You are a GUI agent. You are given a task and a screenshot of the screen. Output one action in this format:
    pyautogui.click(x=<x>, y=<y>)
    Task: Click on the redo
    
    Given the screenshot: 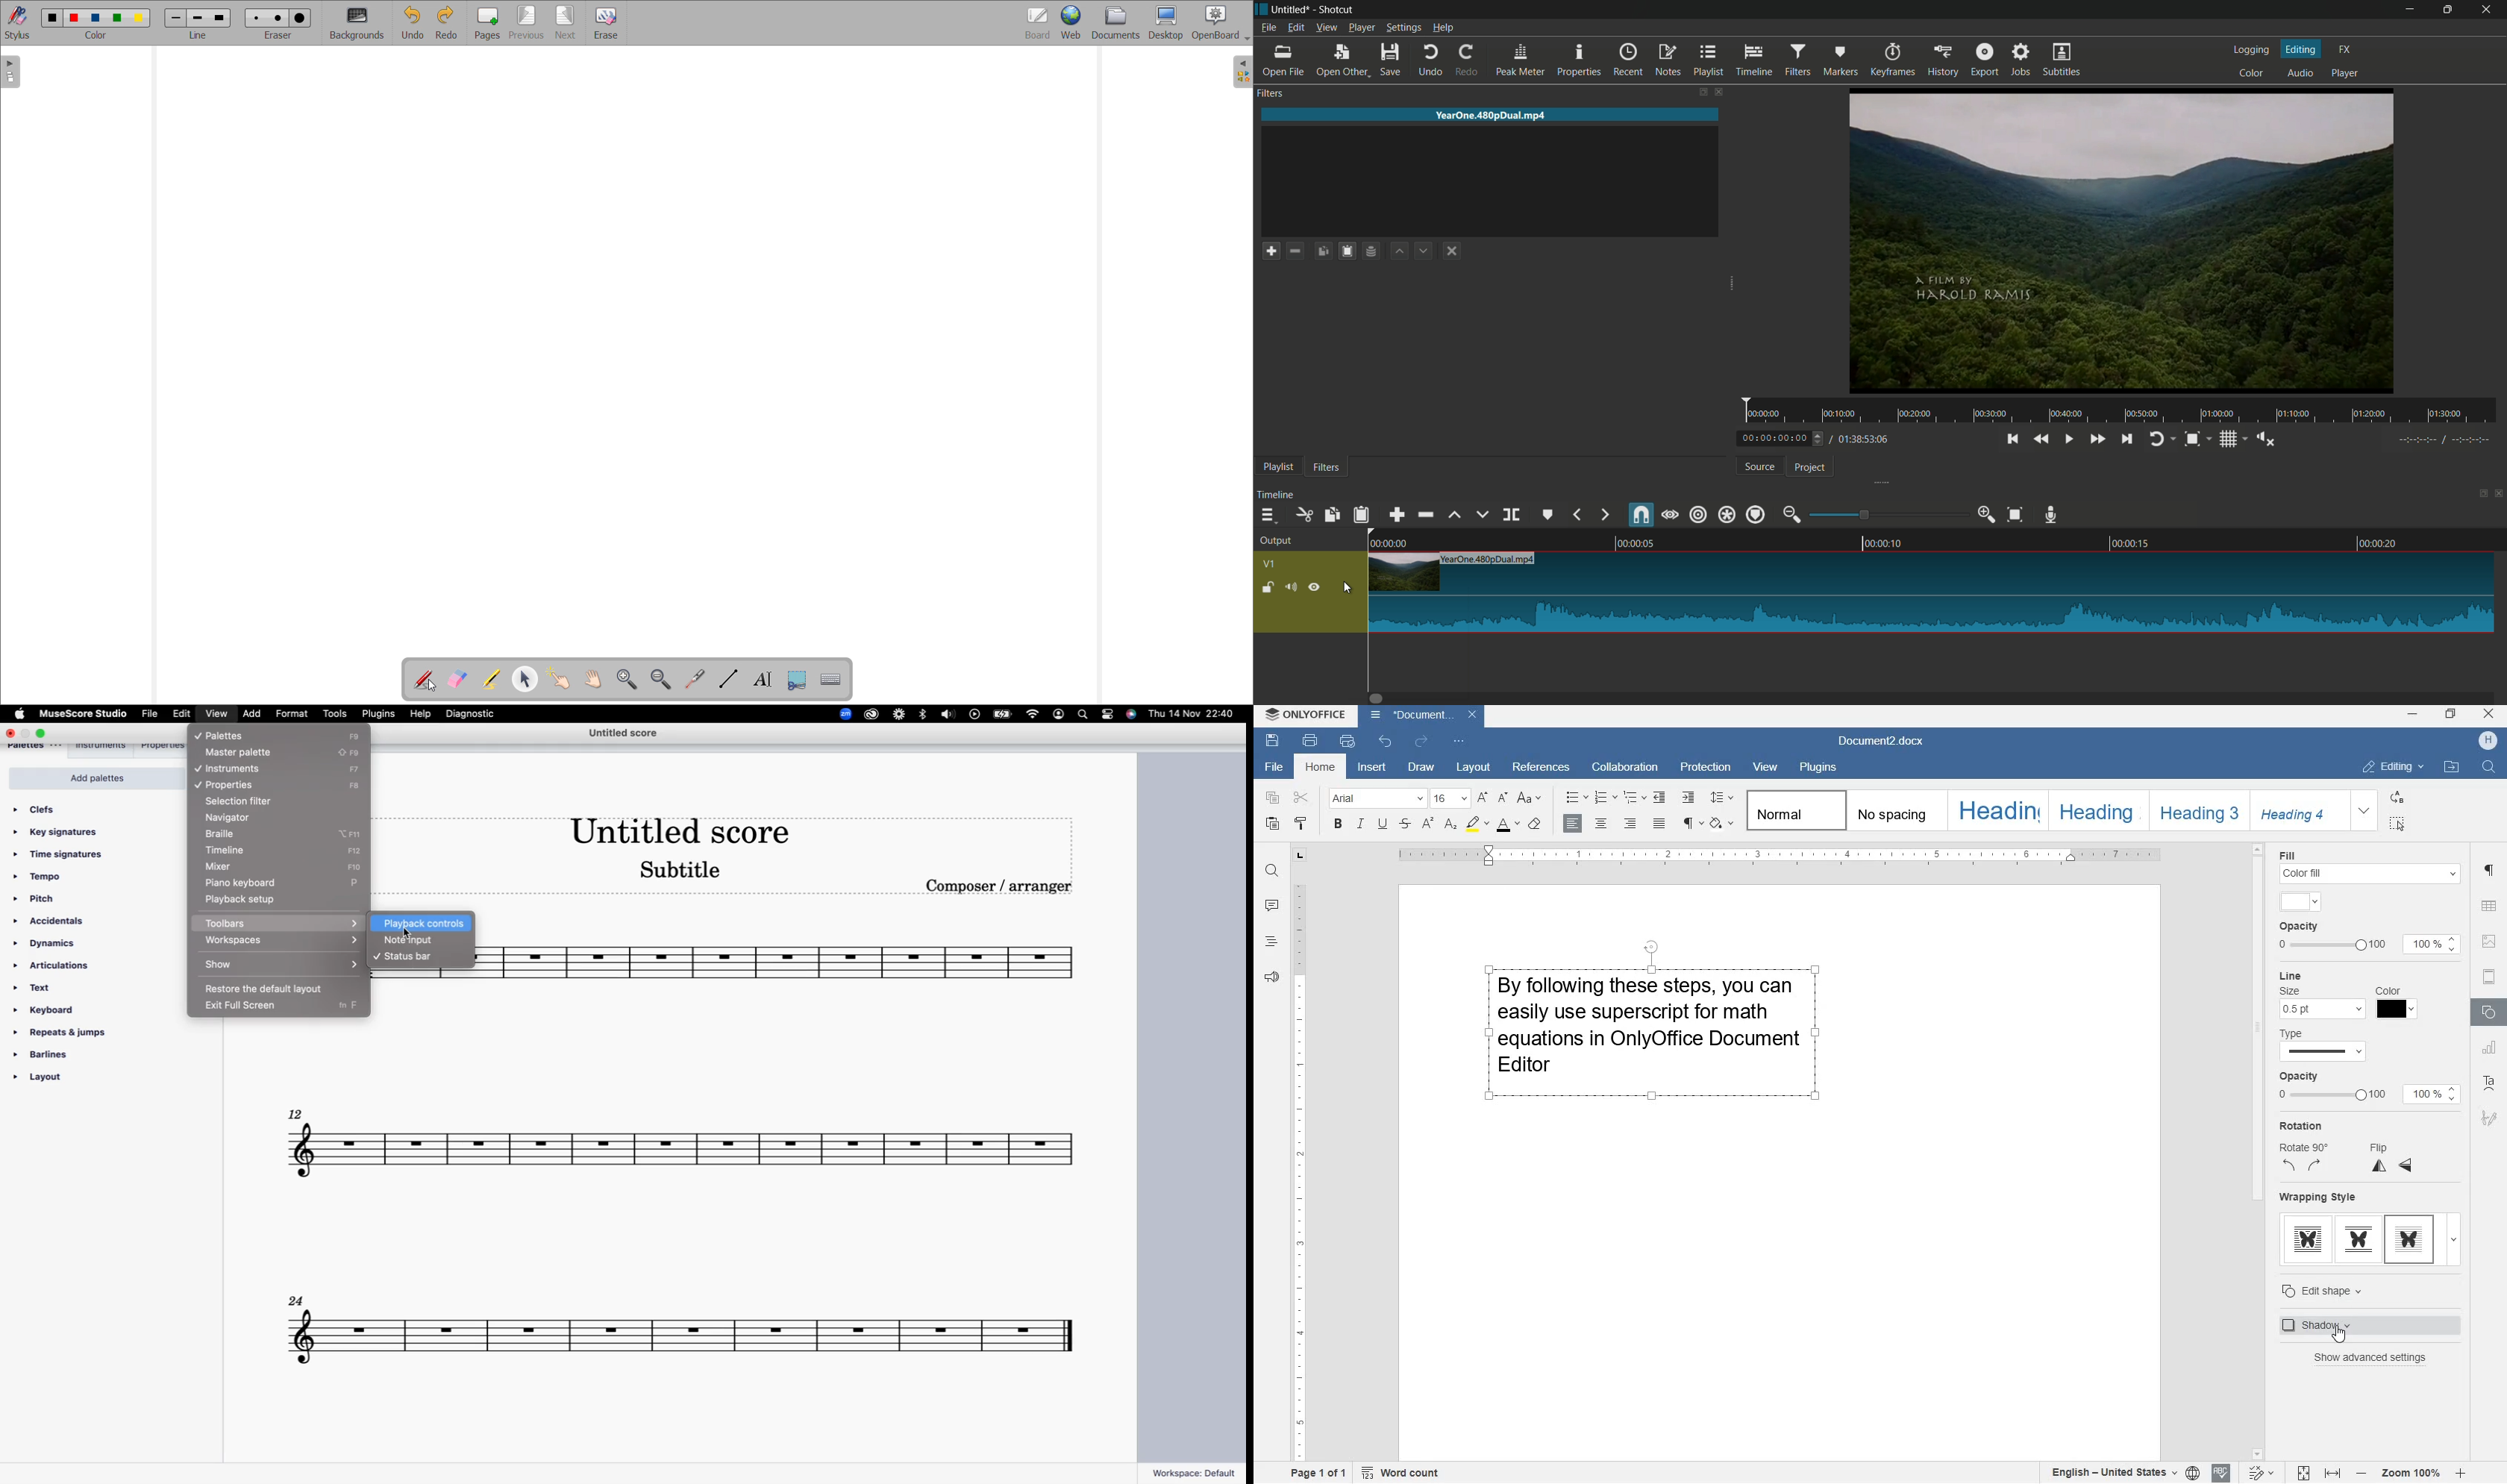 What is the action you would take?
    pyautogui.click(x=1468, y=60)
    